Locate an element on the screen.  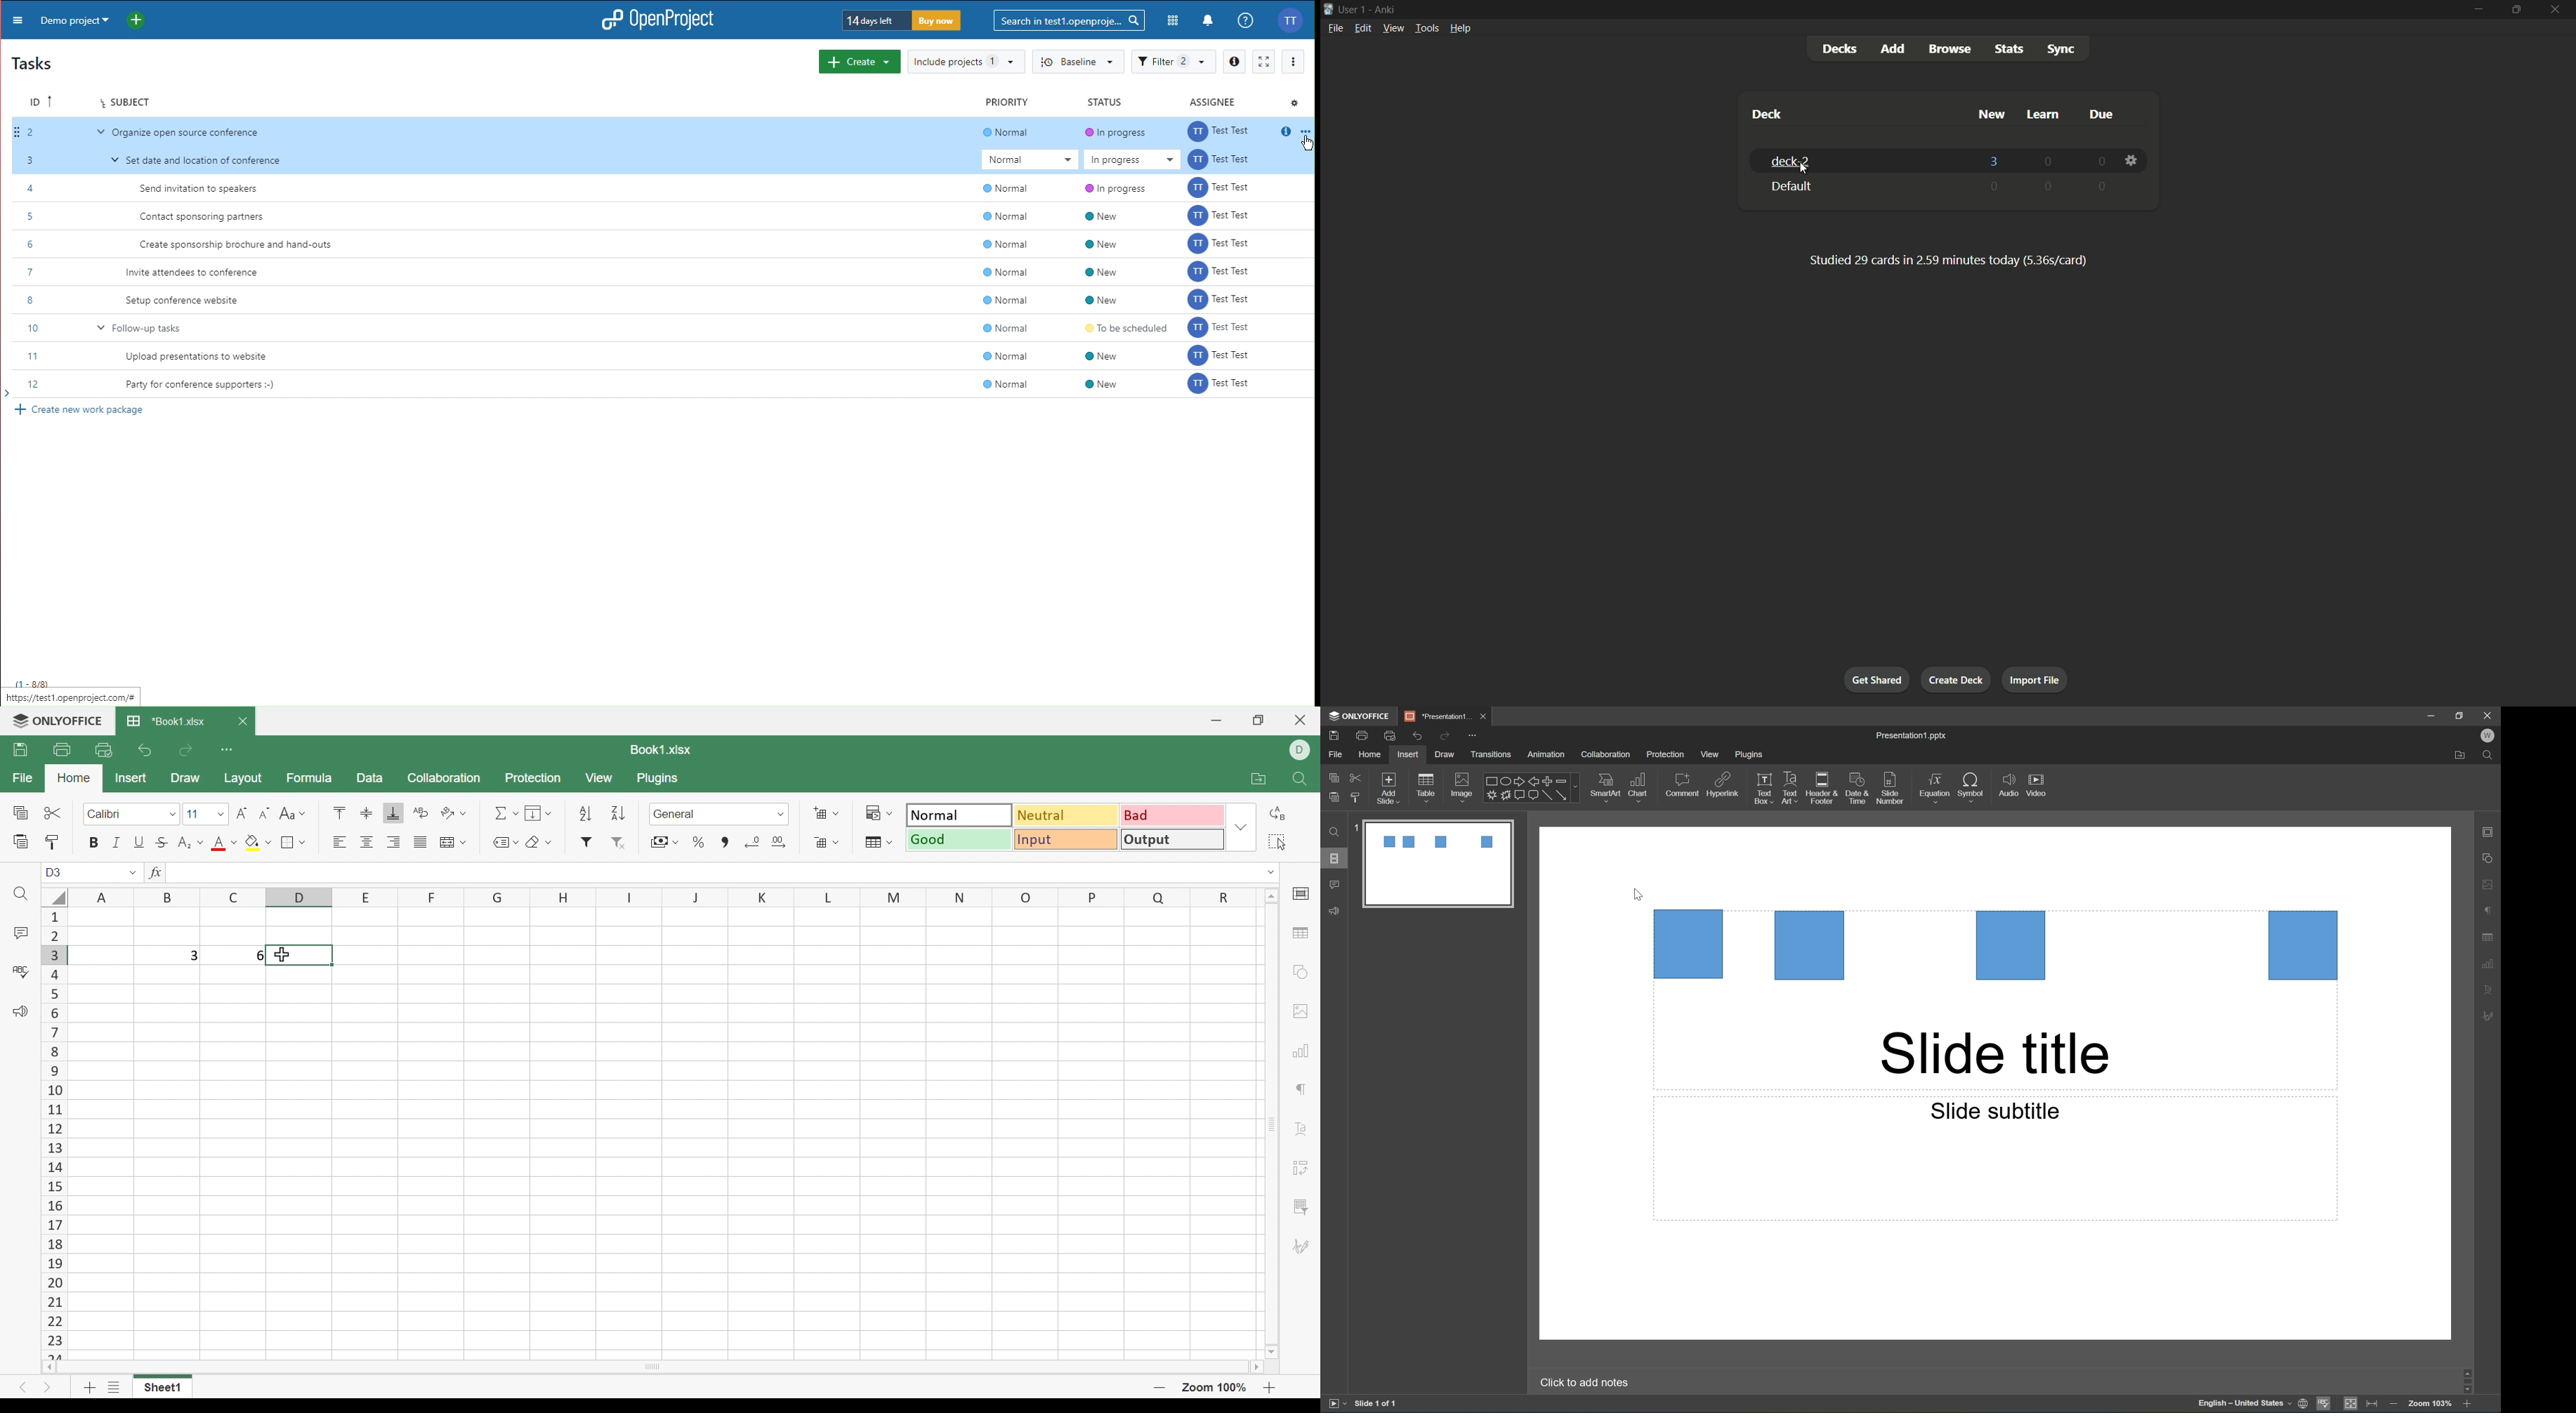
Table settings is located at coordinates (1299, 932).